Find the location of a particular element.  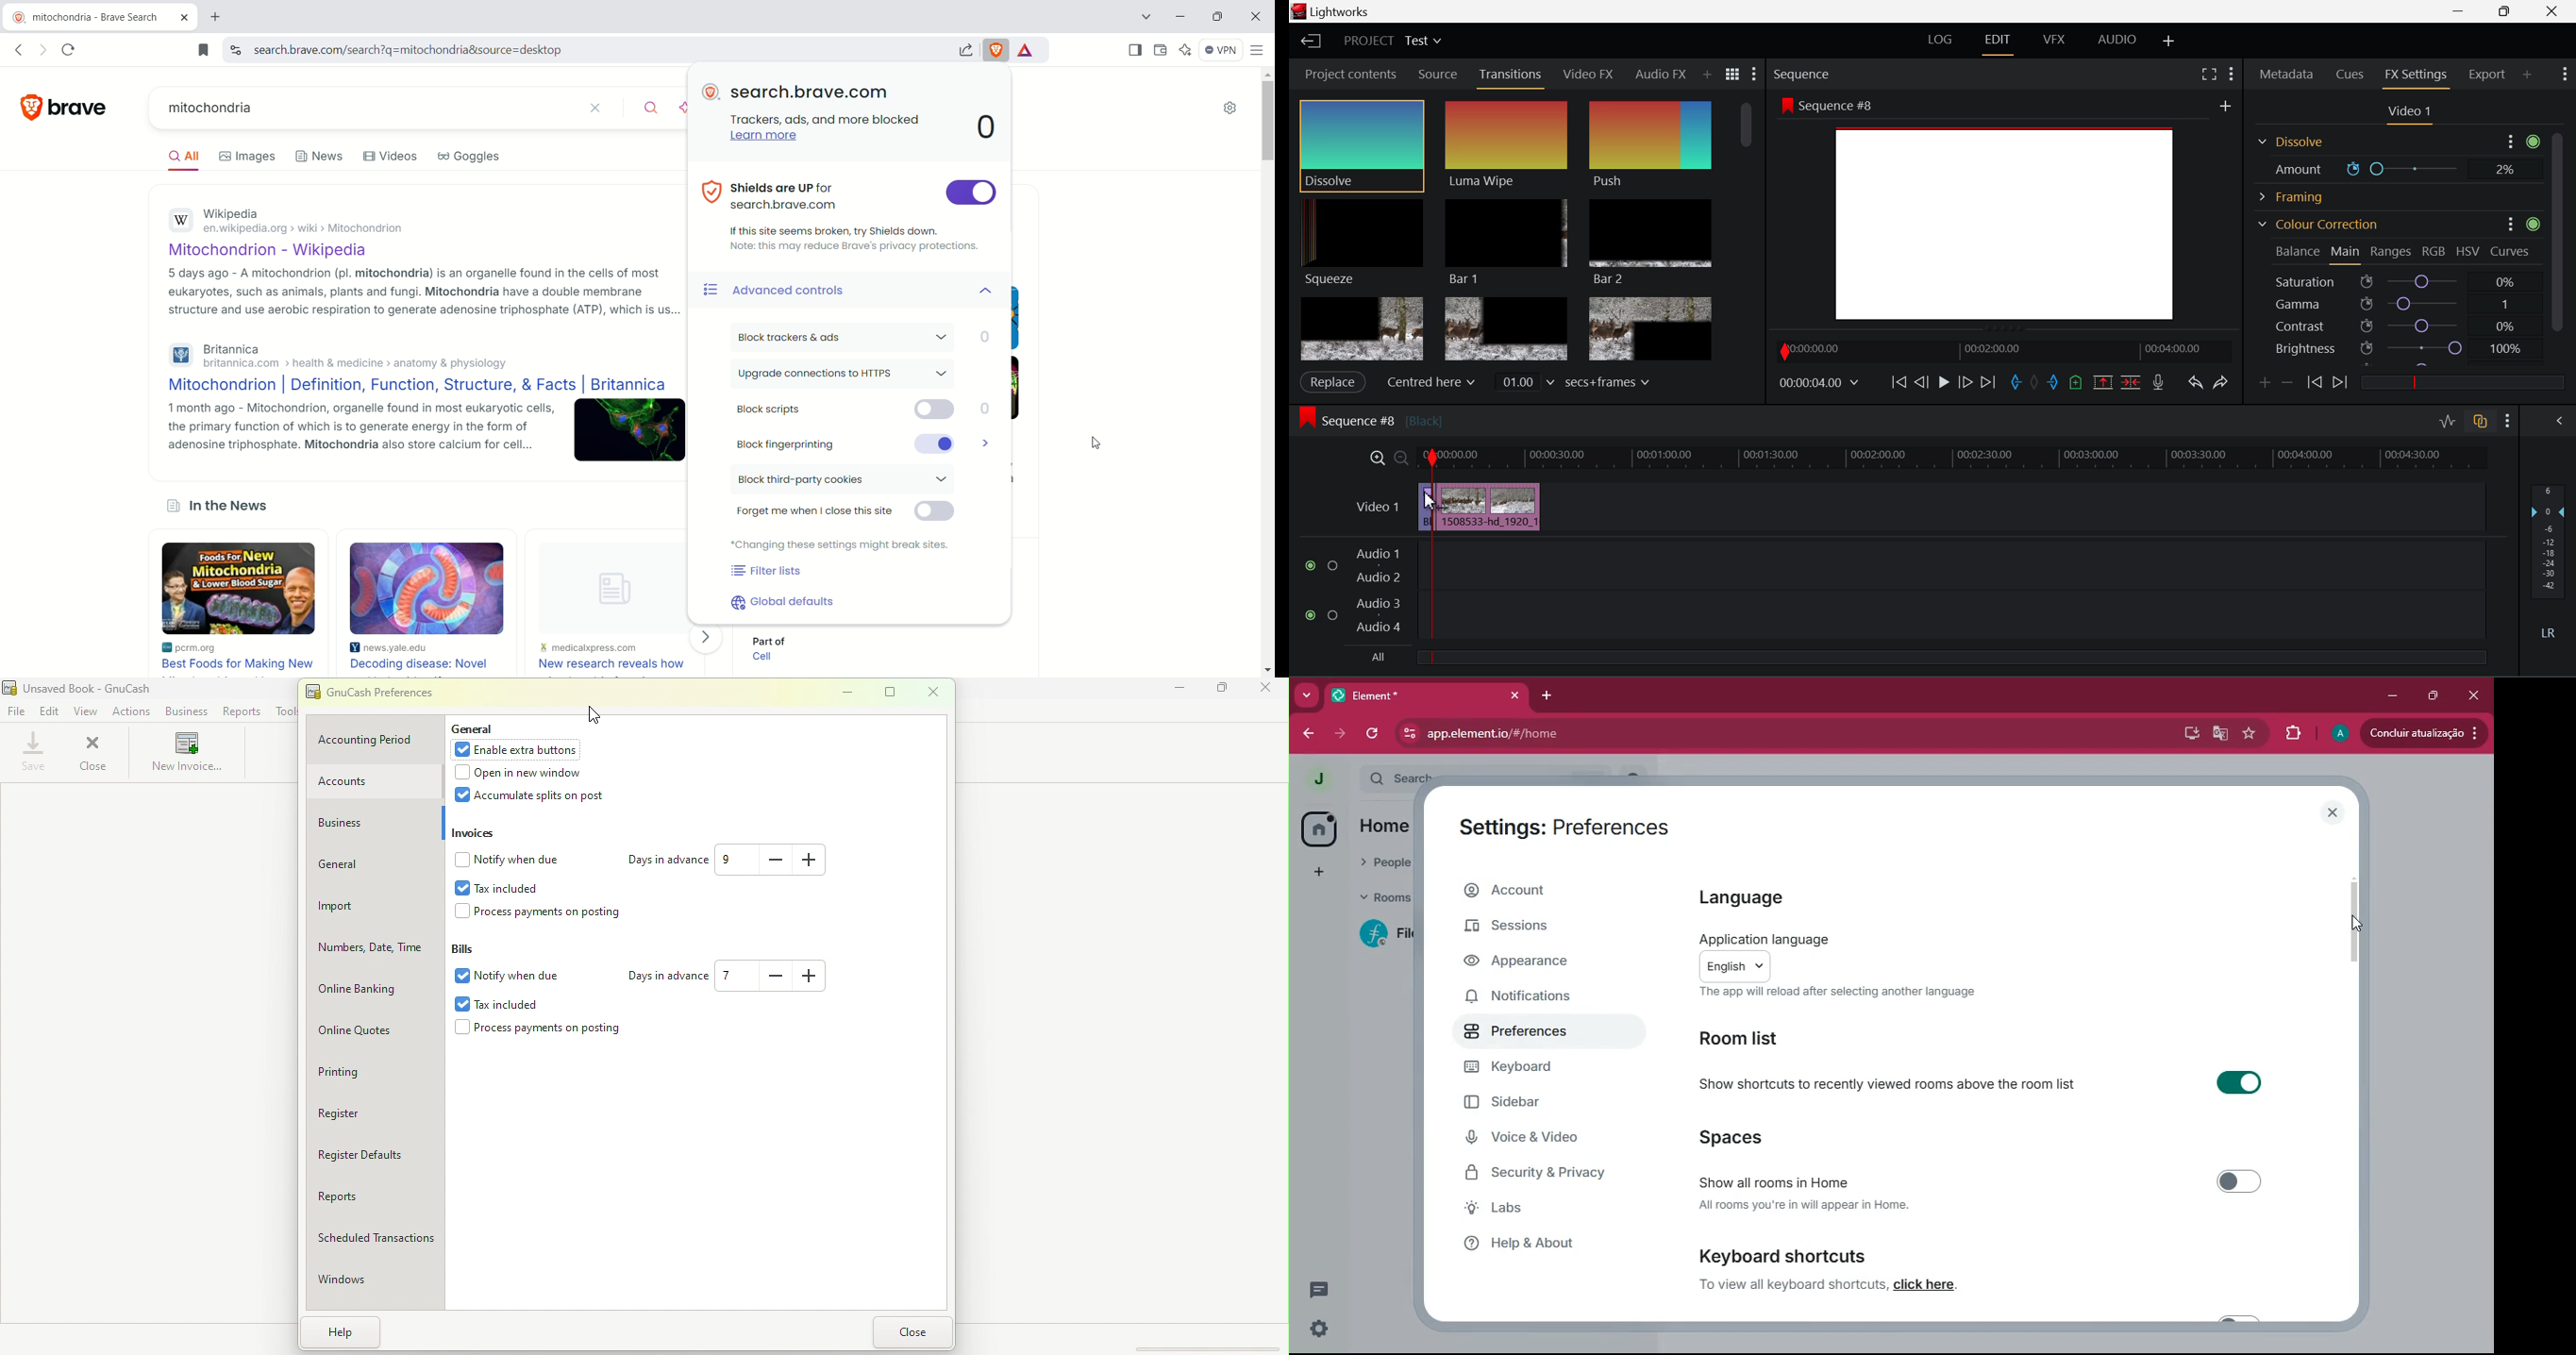

settings  is located at coordinates (1319, 1331).